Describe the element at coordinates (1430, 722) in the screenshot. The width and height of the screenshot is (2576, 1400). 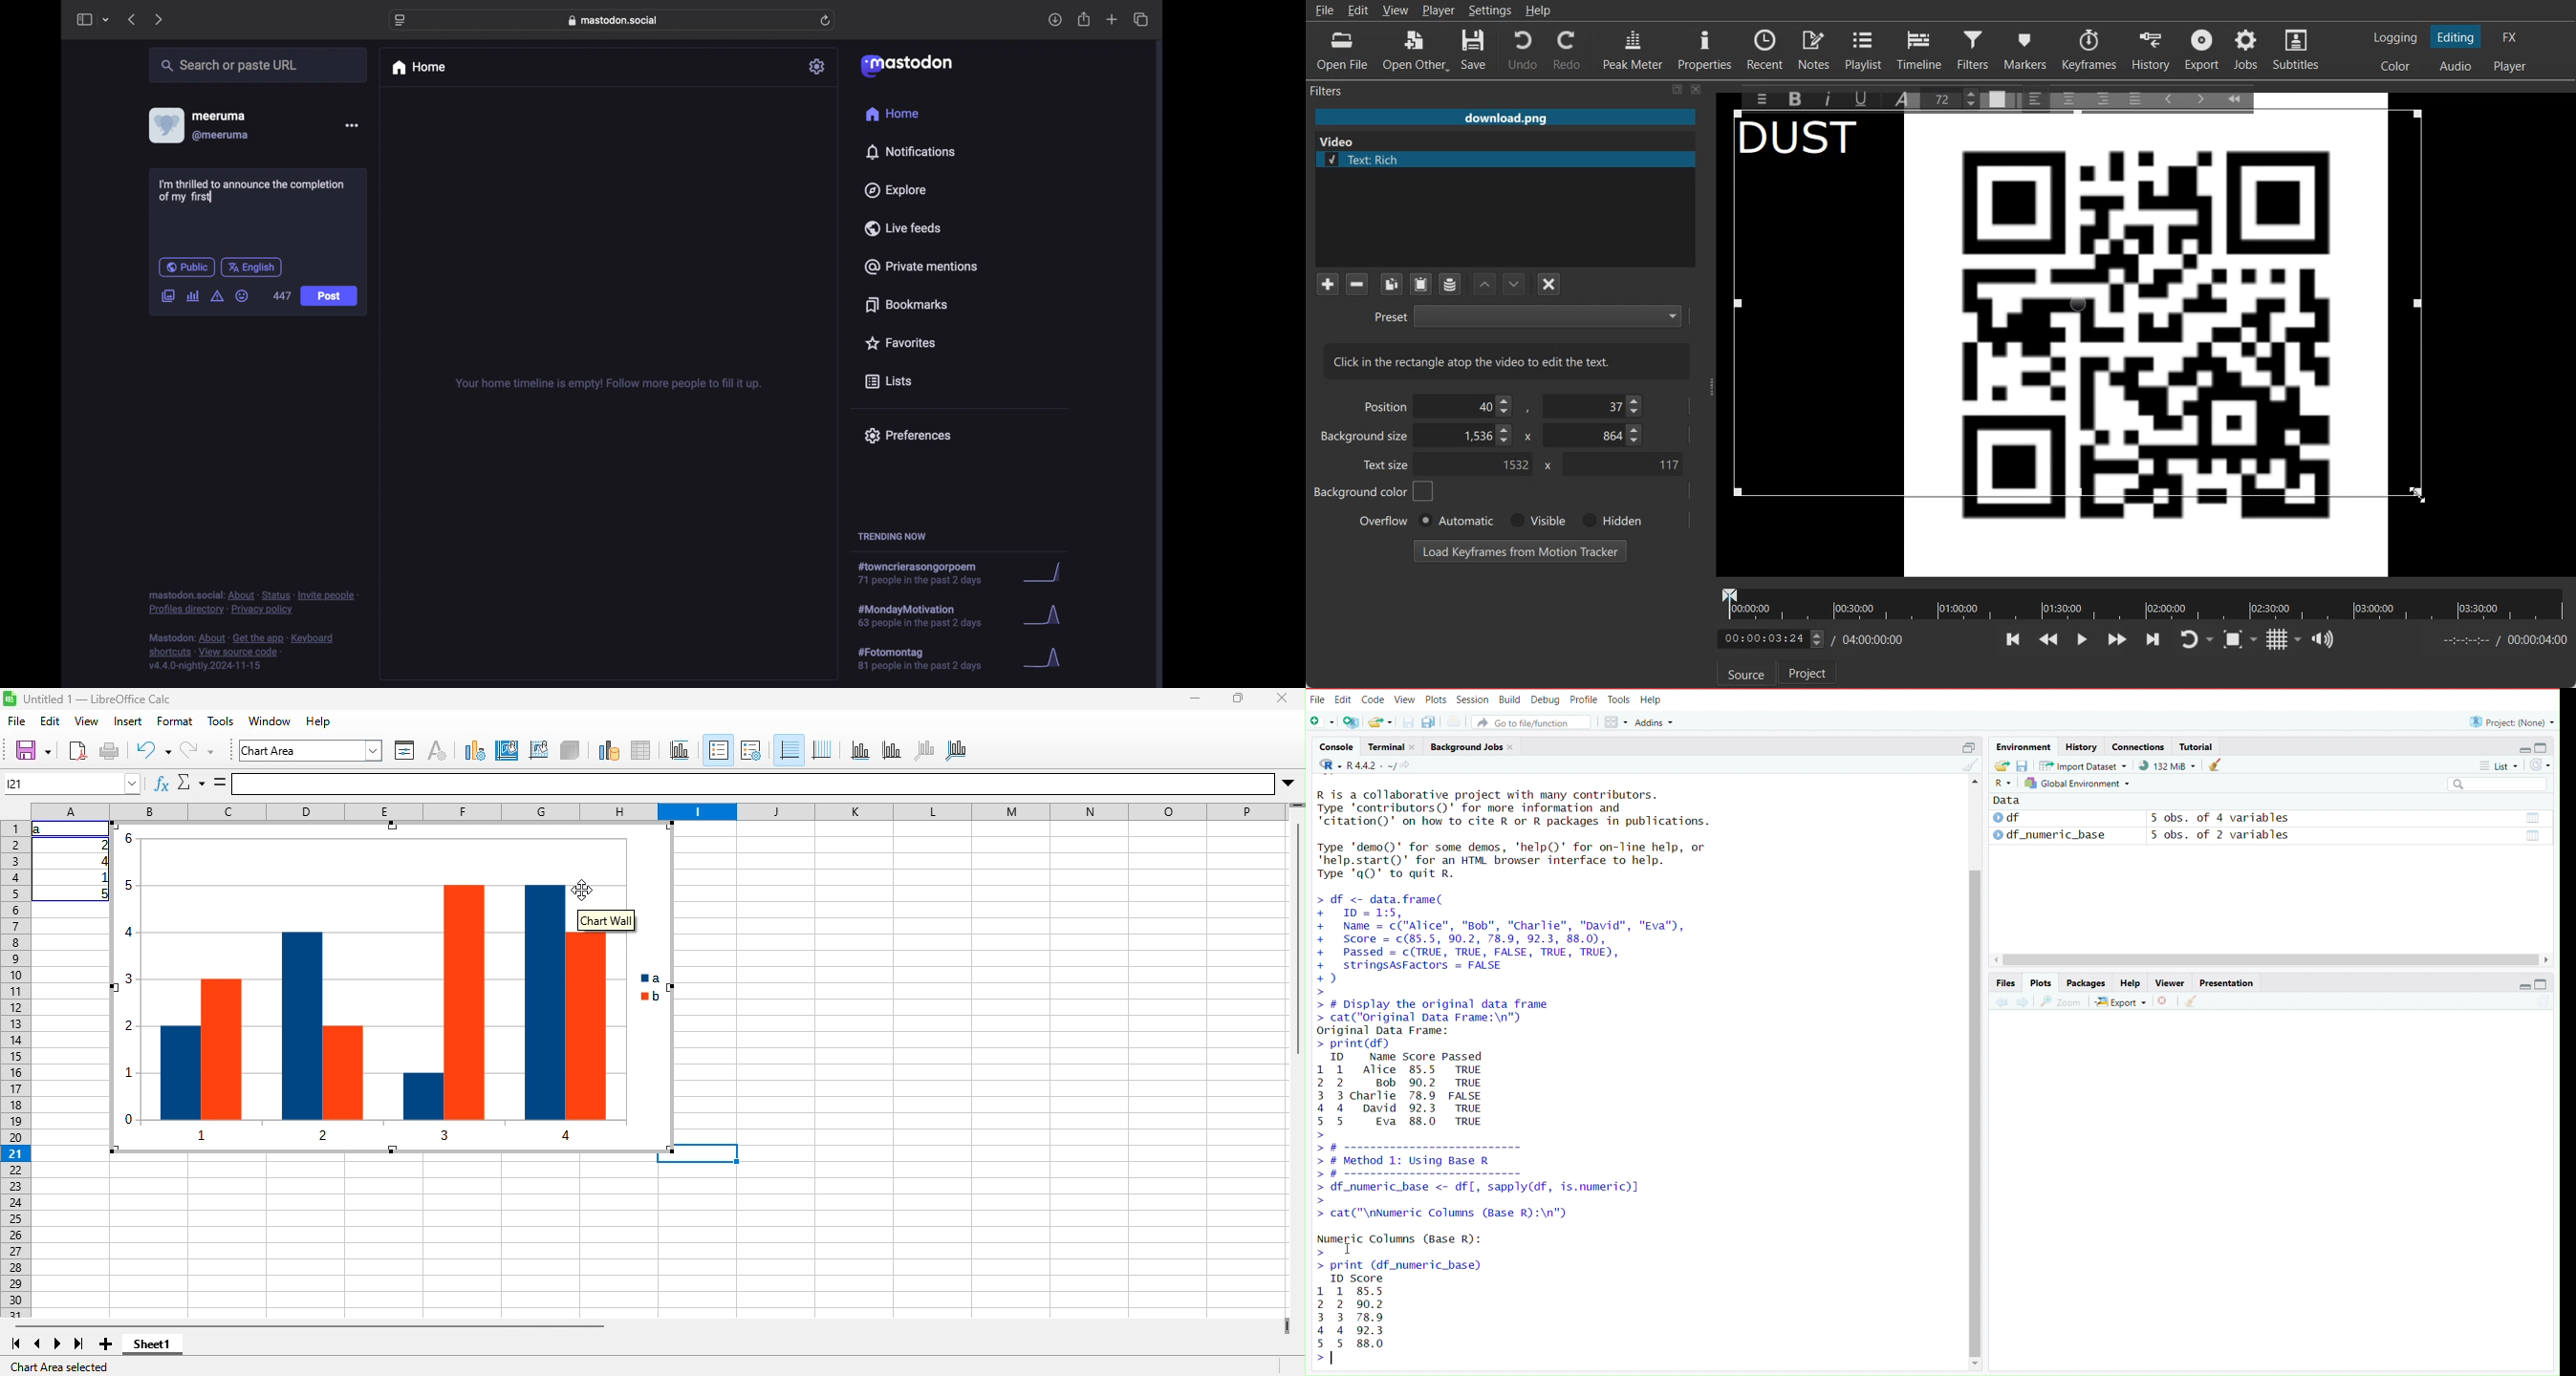
I see `save all open documents` at that location.